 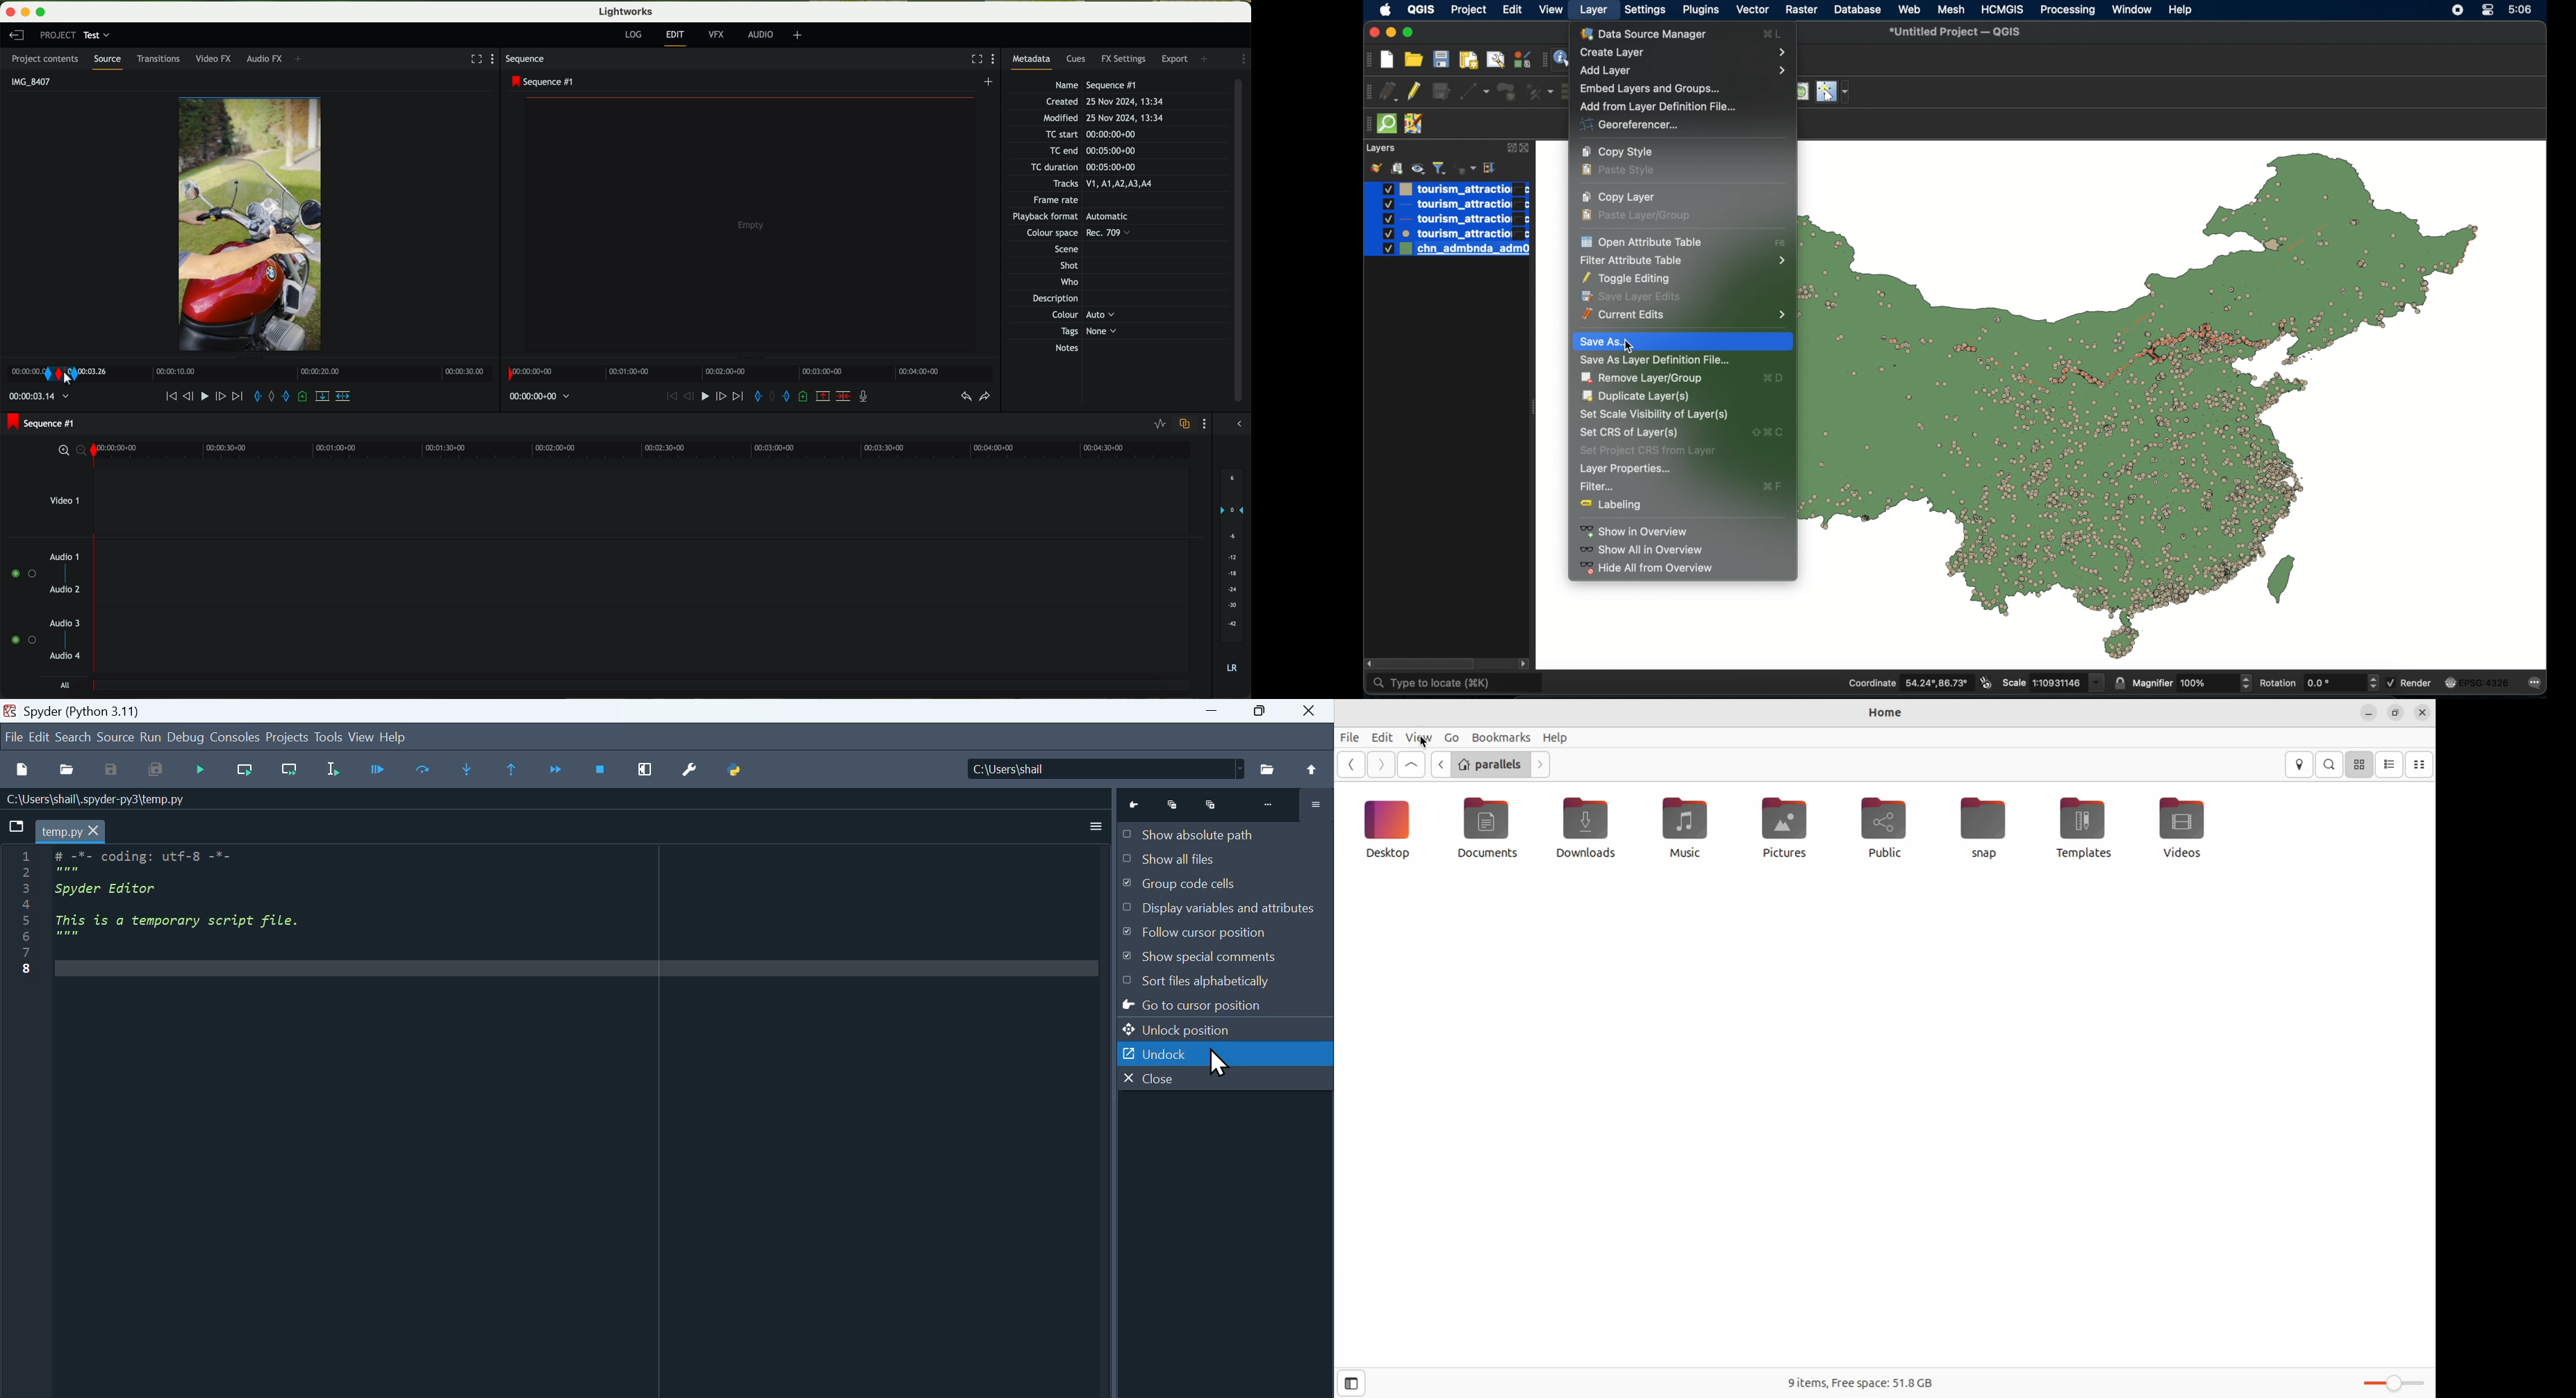 What do you see at coordinates (2537, 682) in the screenshot?
I see `messages` at bounding box center [2537, 682].